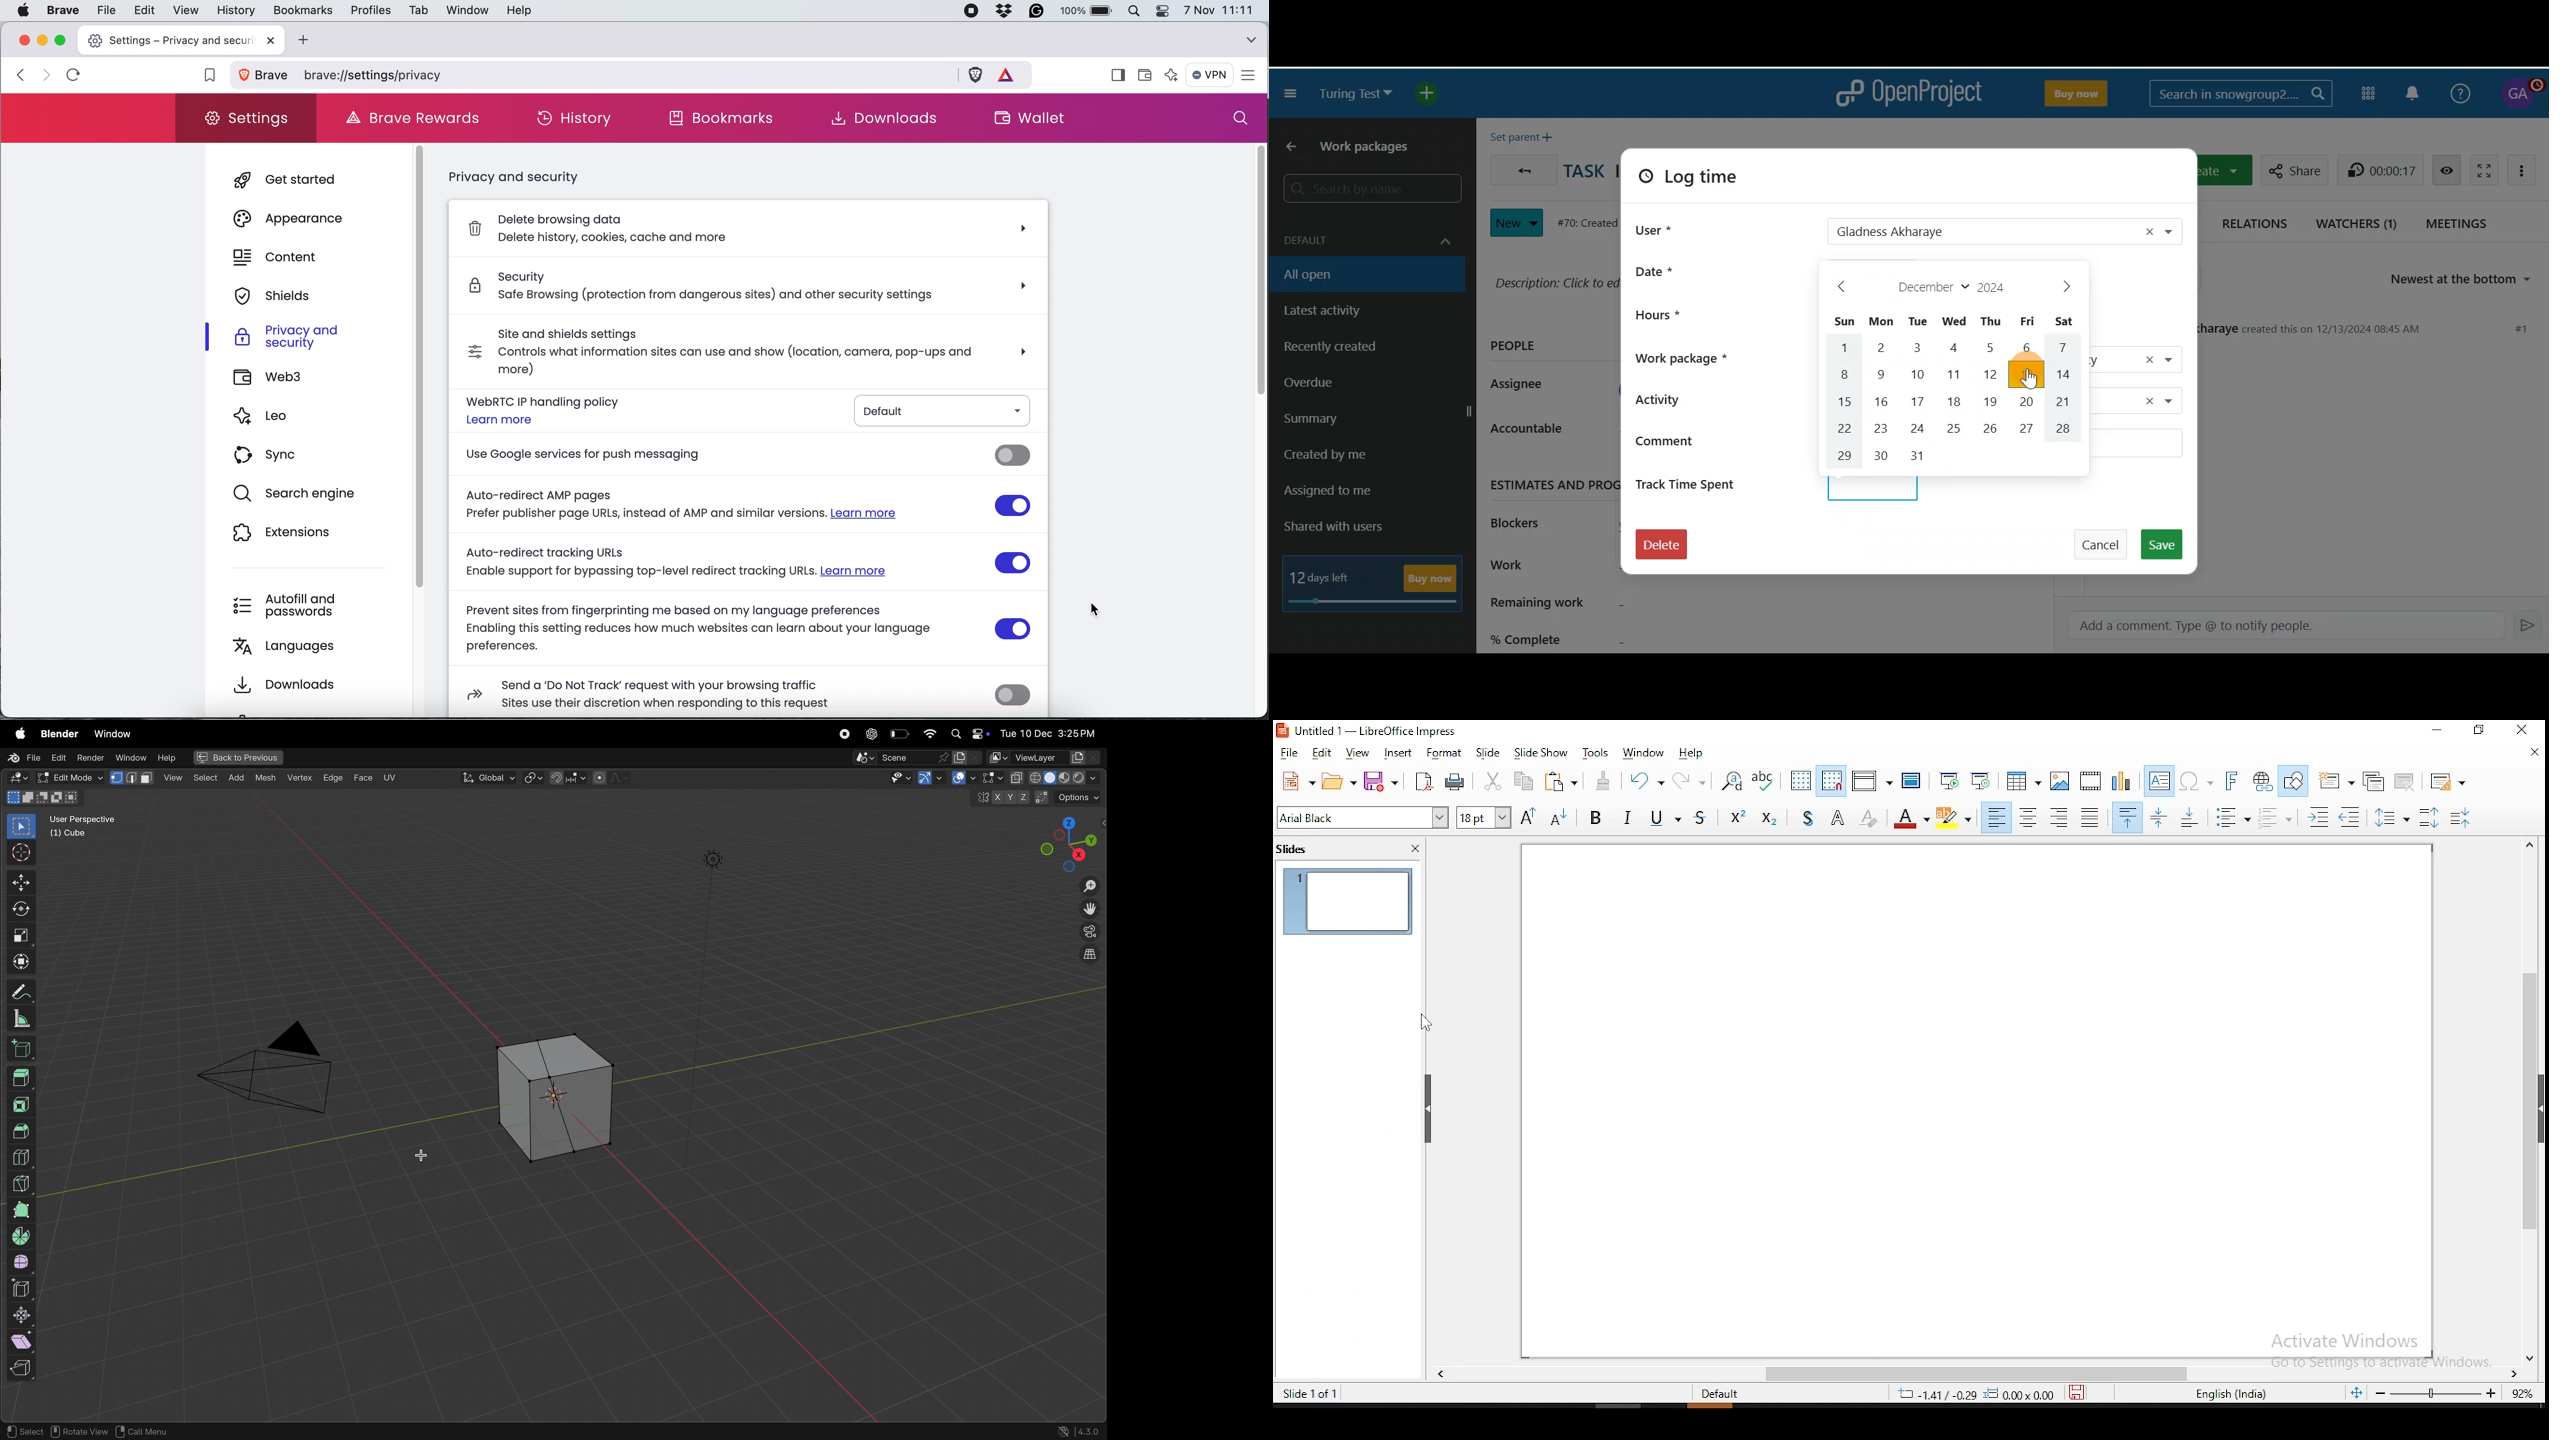 The image size is (2576, 1456). What do you see at coordinates (300, 779) in the screenshot?
I see `vertex` at bounding box center [300, 779].